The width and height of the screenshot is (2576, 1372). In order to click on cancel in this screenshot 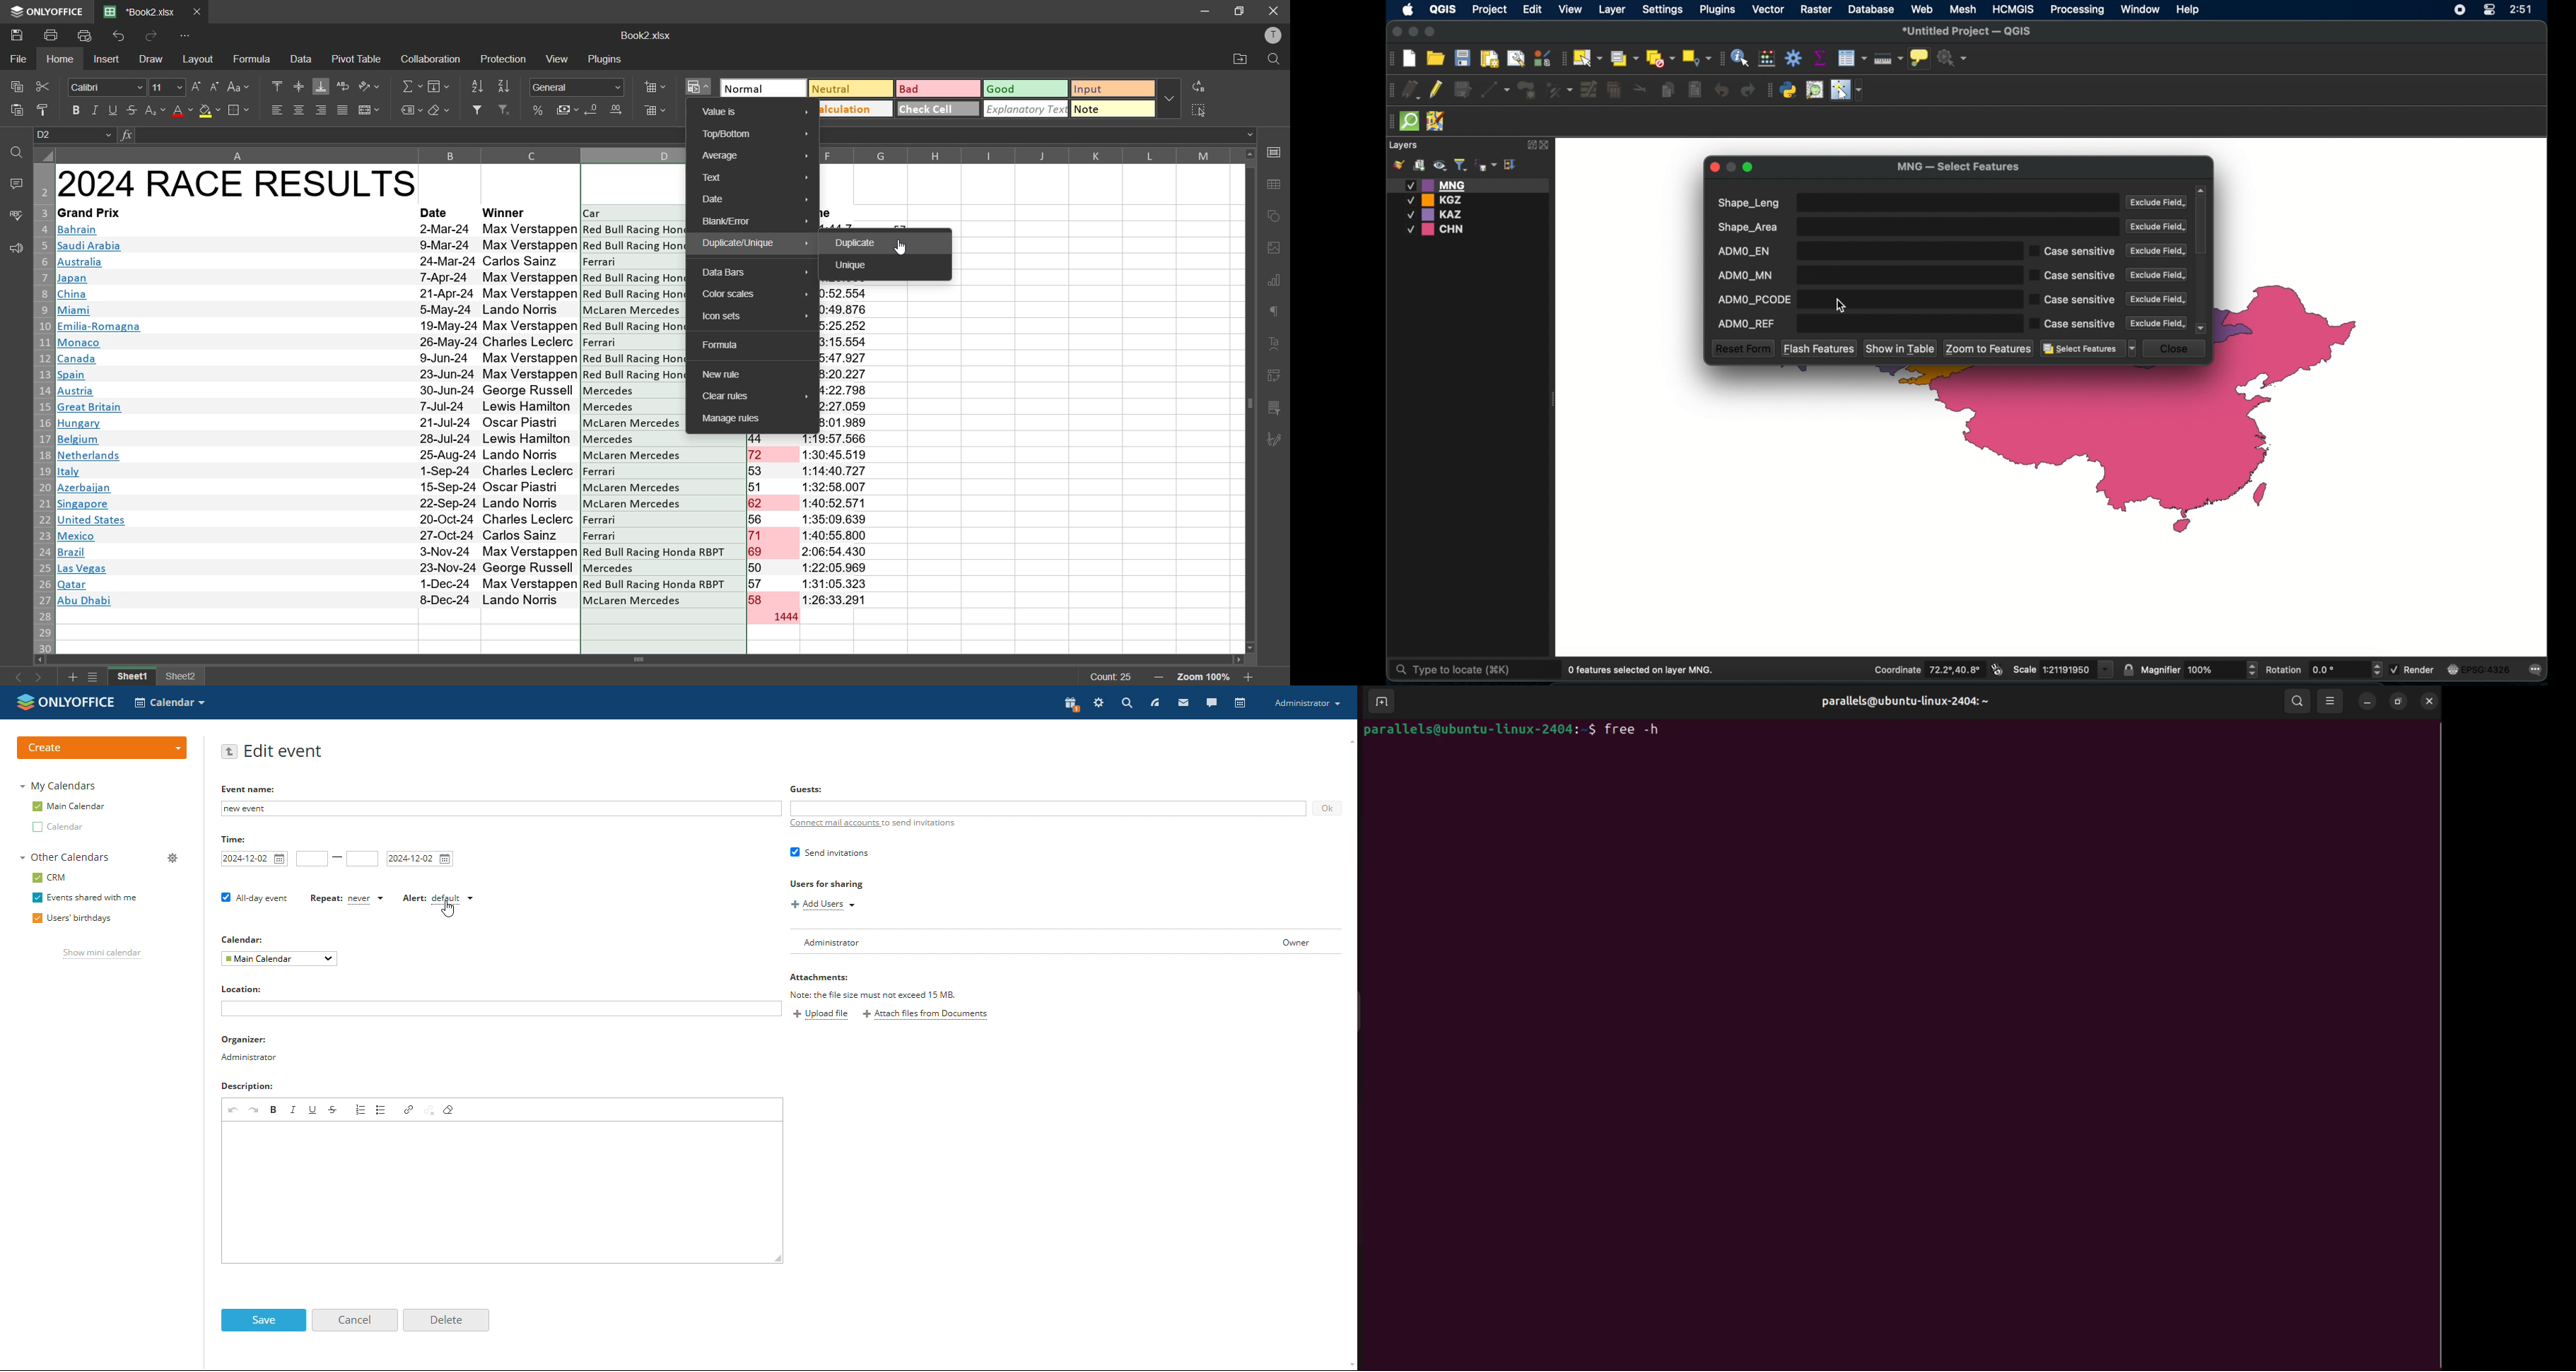, I will do `click(356, 1320)`.